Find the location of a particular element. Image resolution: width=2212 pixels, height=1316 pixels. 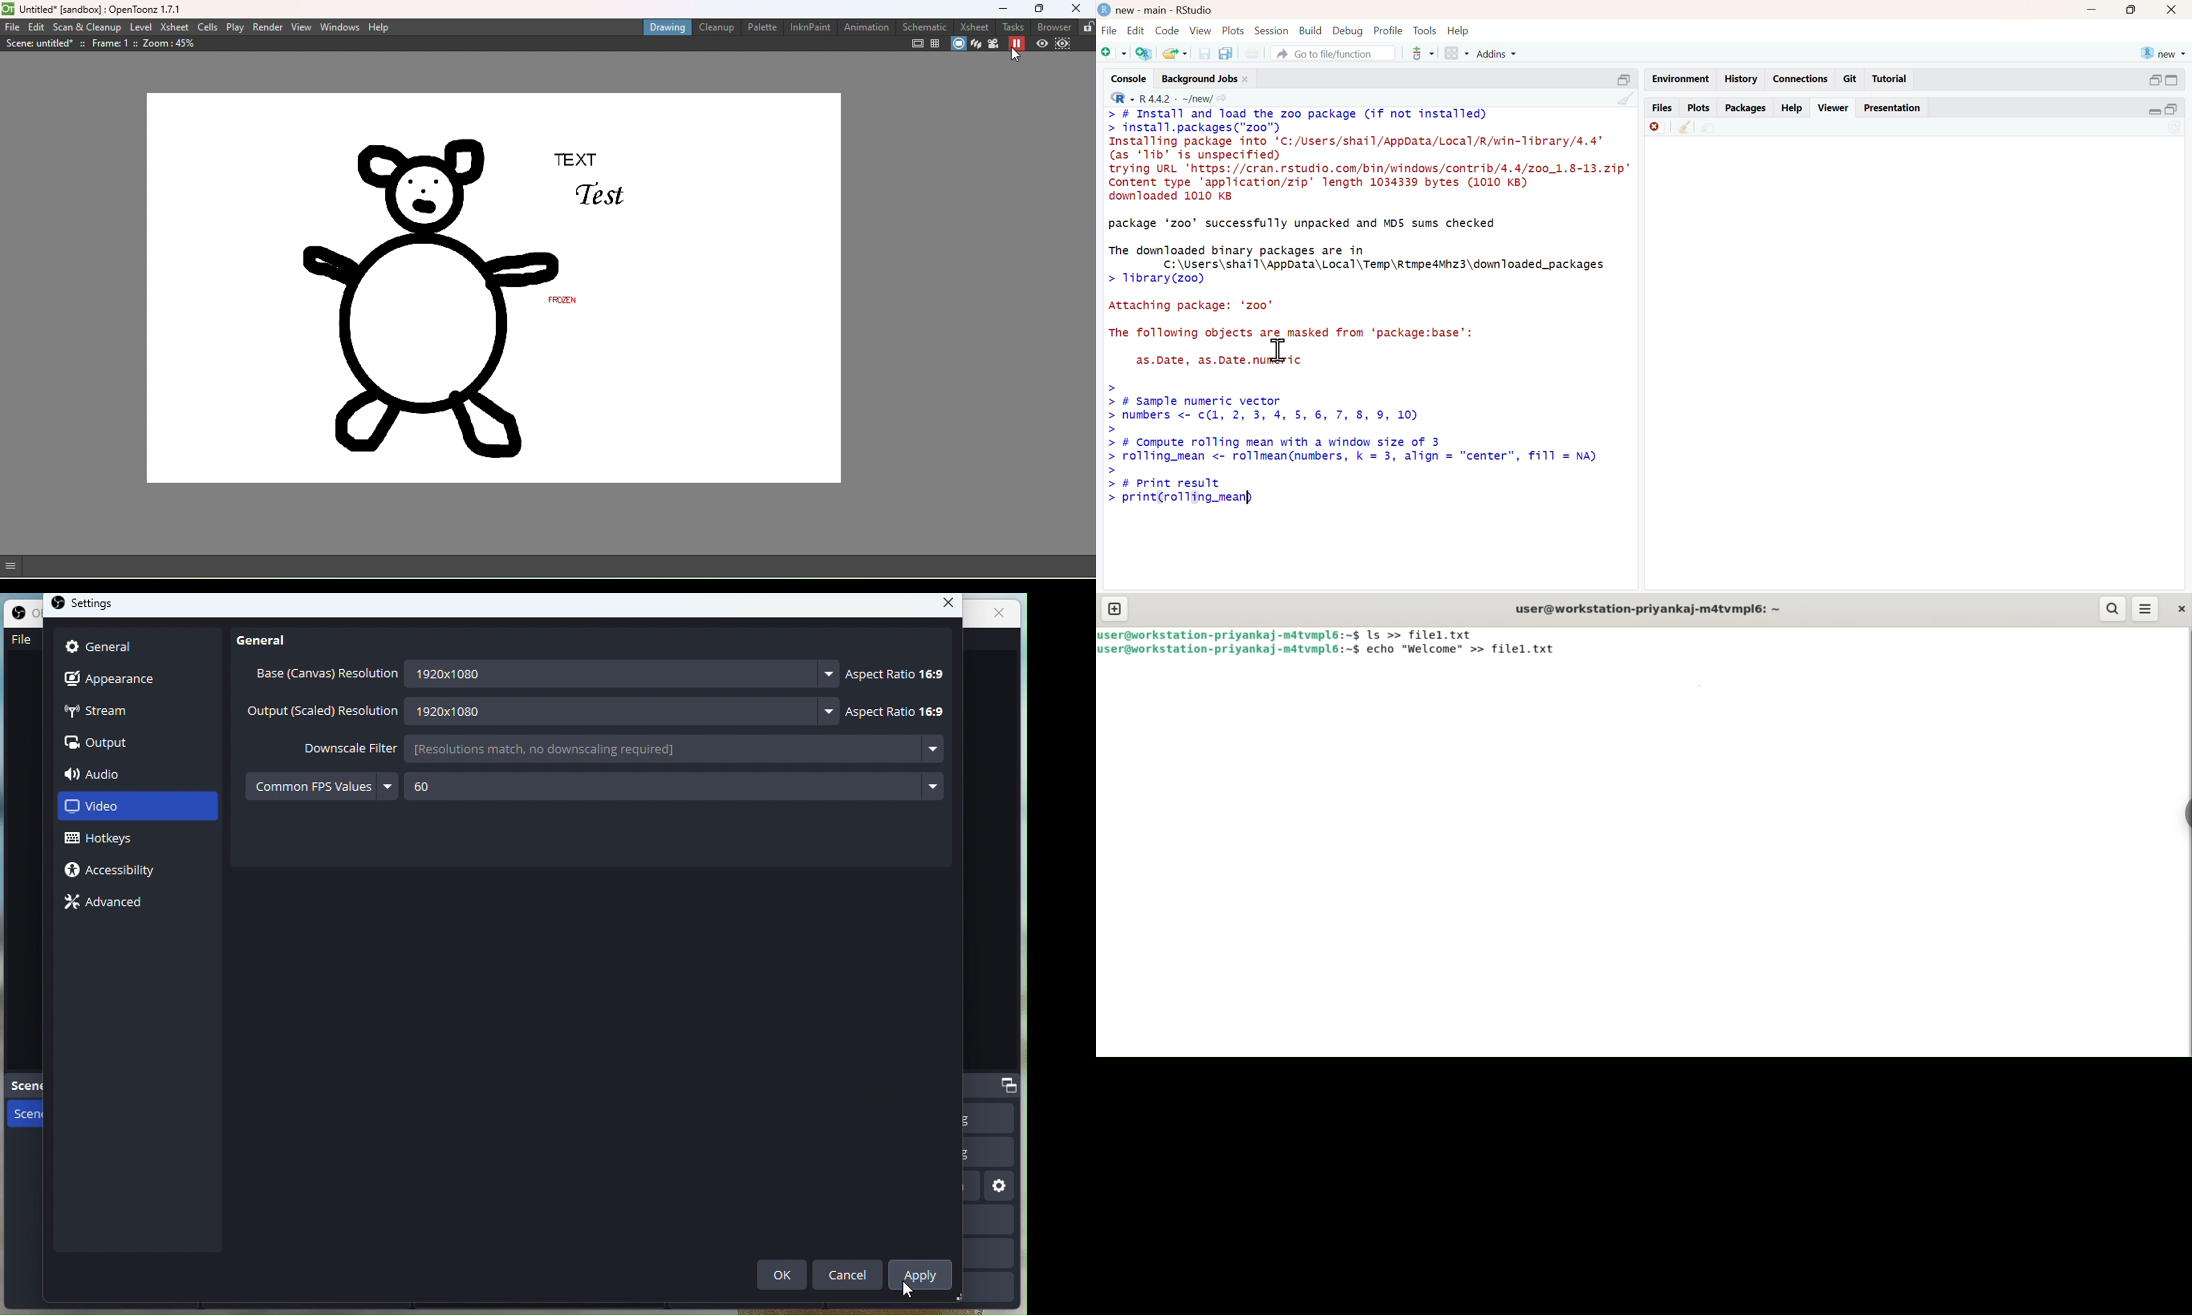

delete file is located at coordinates (1657, 128).